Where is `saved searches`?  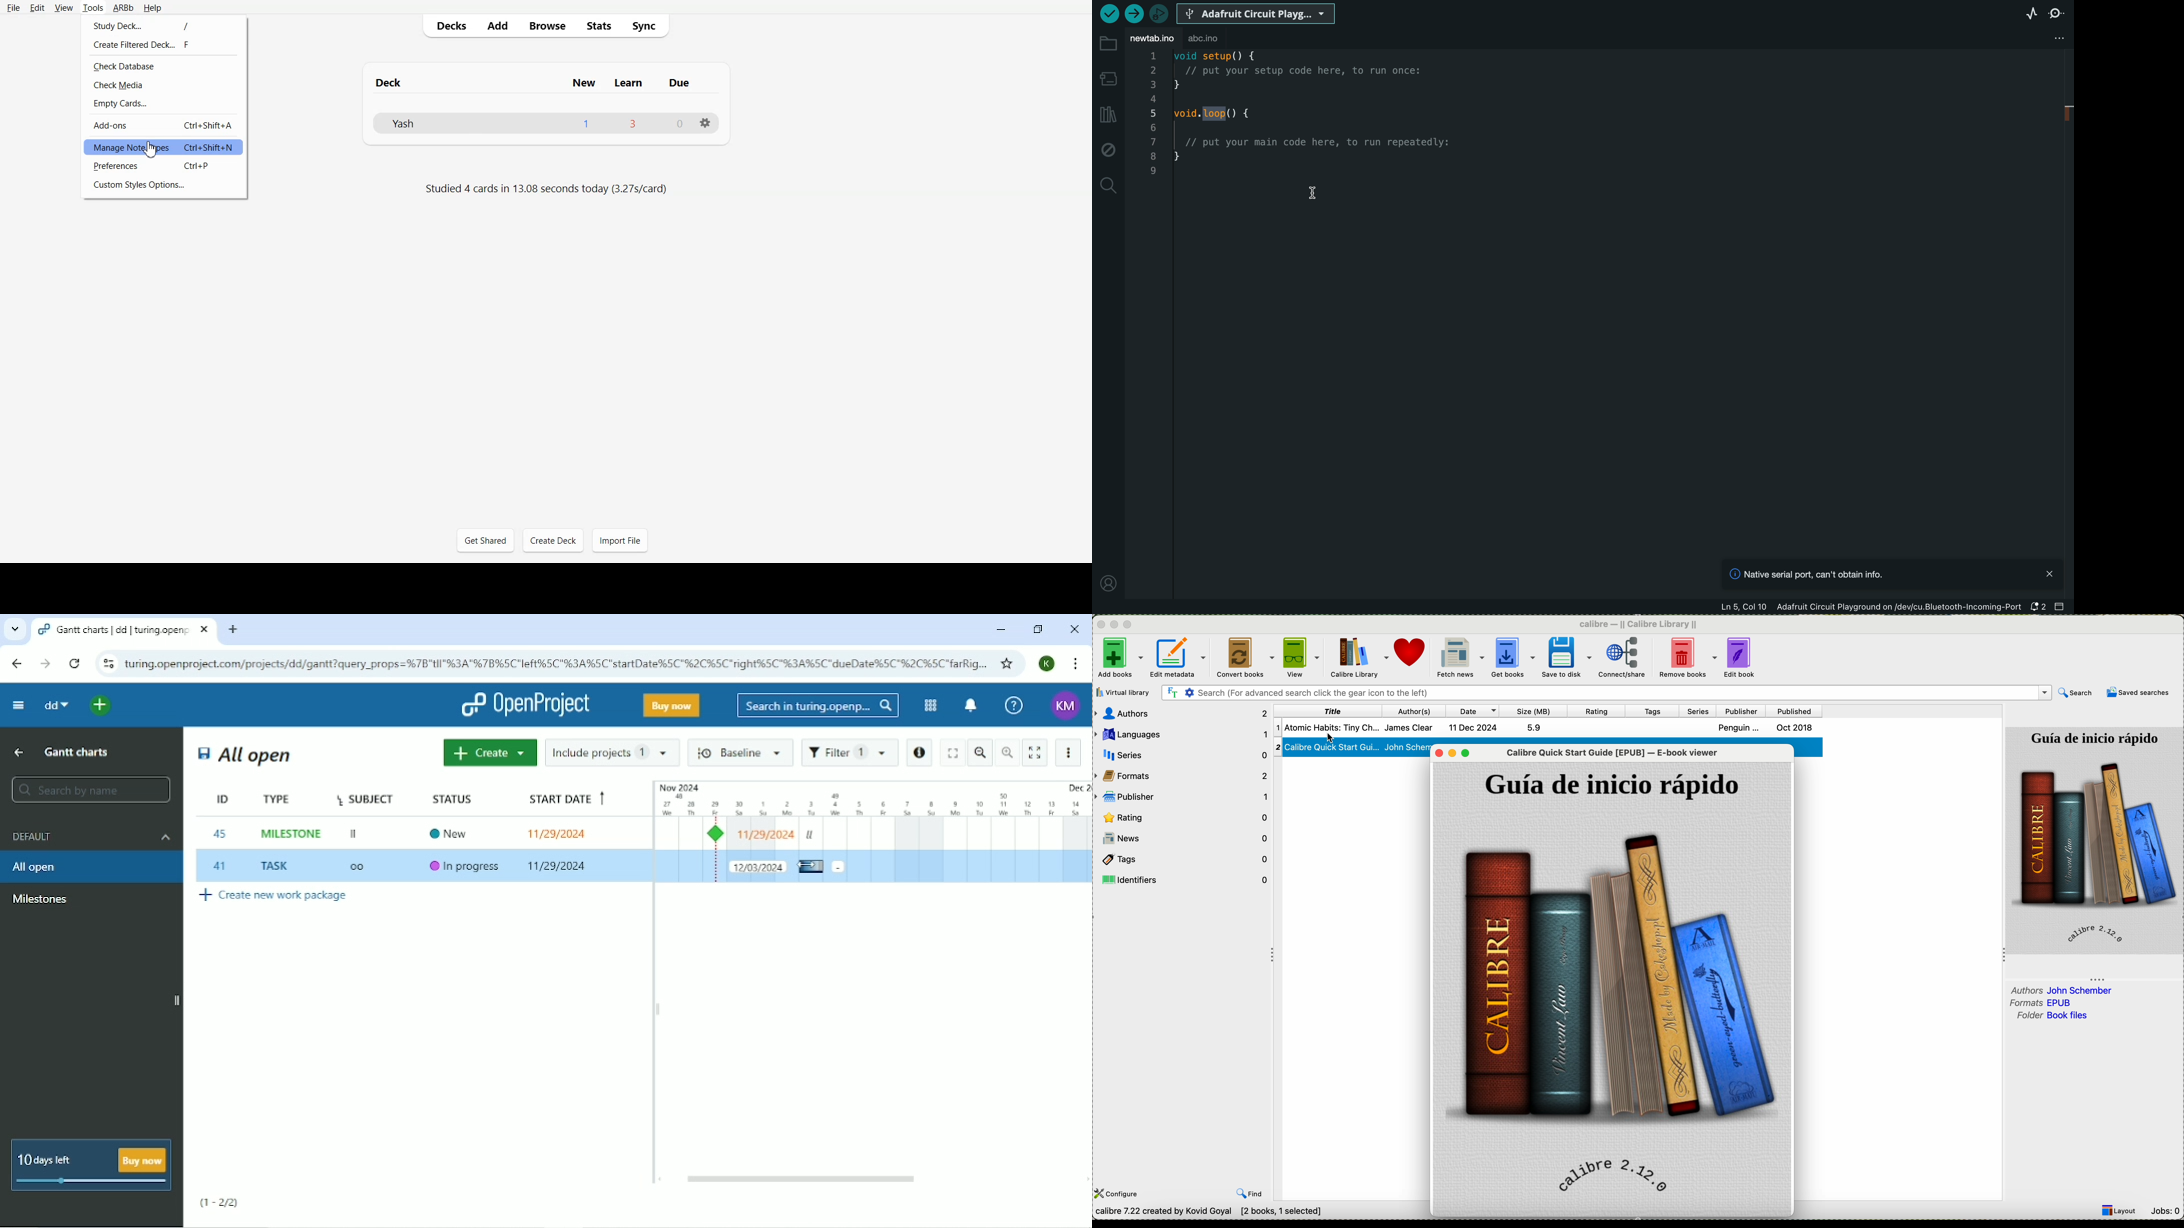
saved searches is located at coordinates (2138, 693).